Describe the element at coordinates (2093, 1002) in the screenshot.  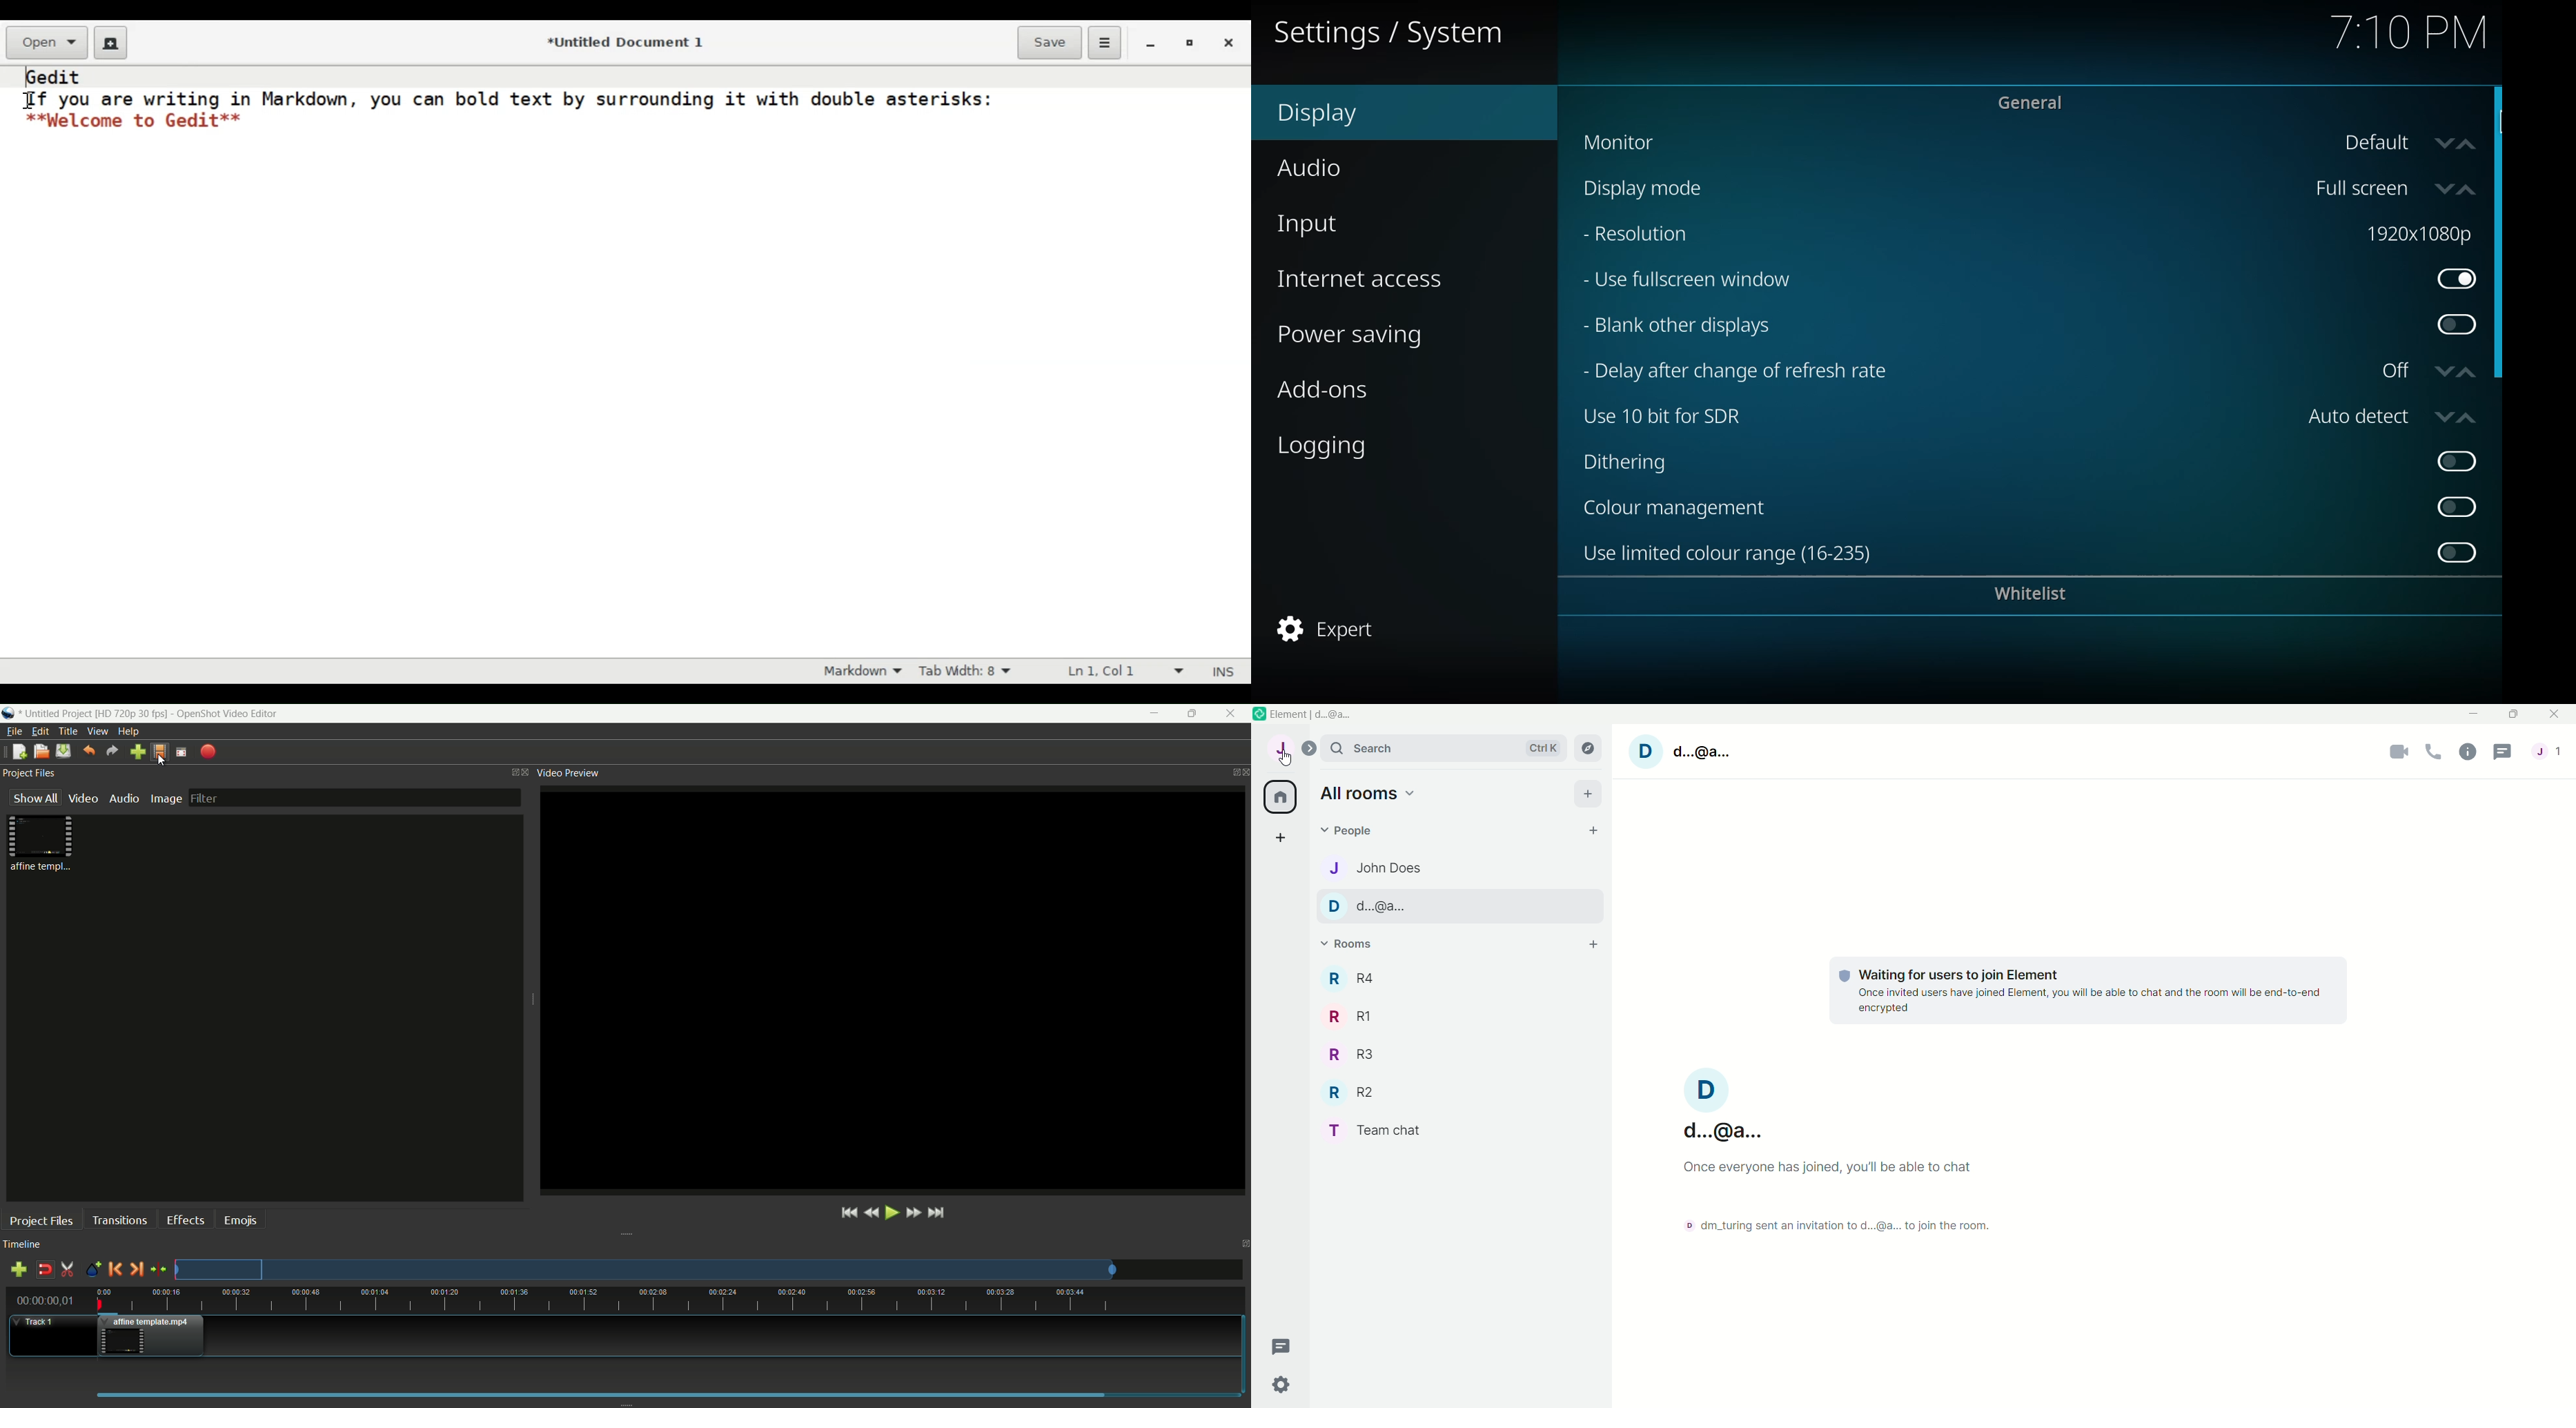
I see `Once invited users have joined, you will be able to chat and the room will be end to end encrypted.` at that location.